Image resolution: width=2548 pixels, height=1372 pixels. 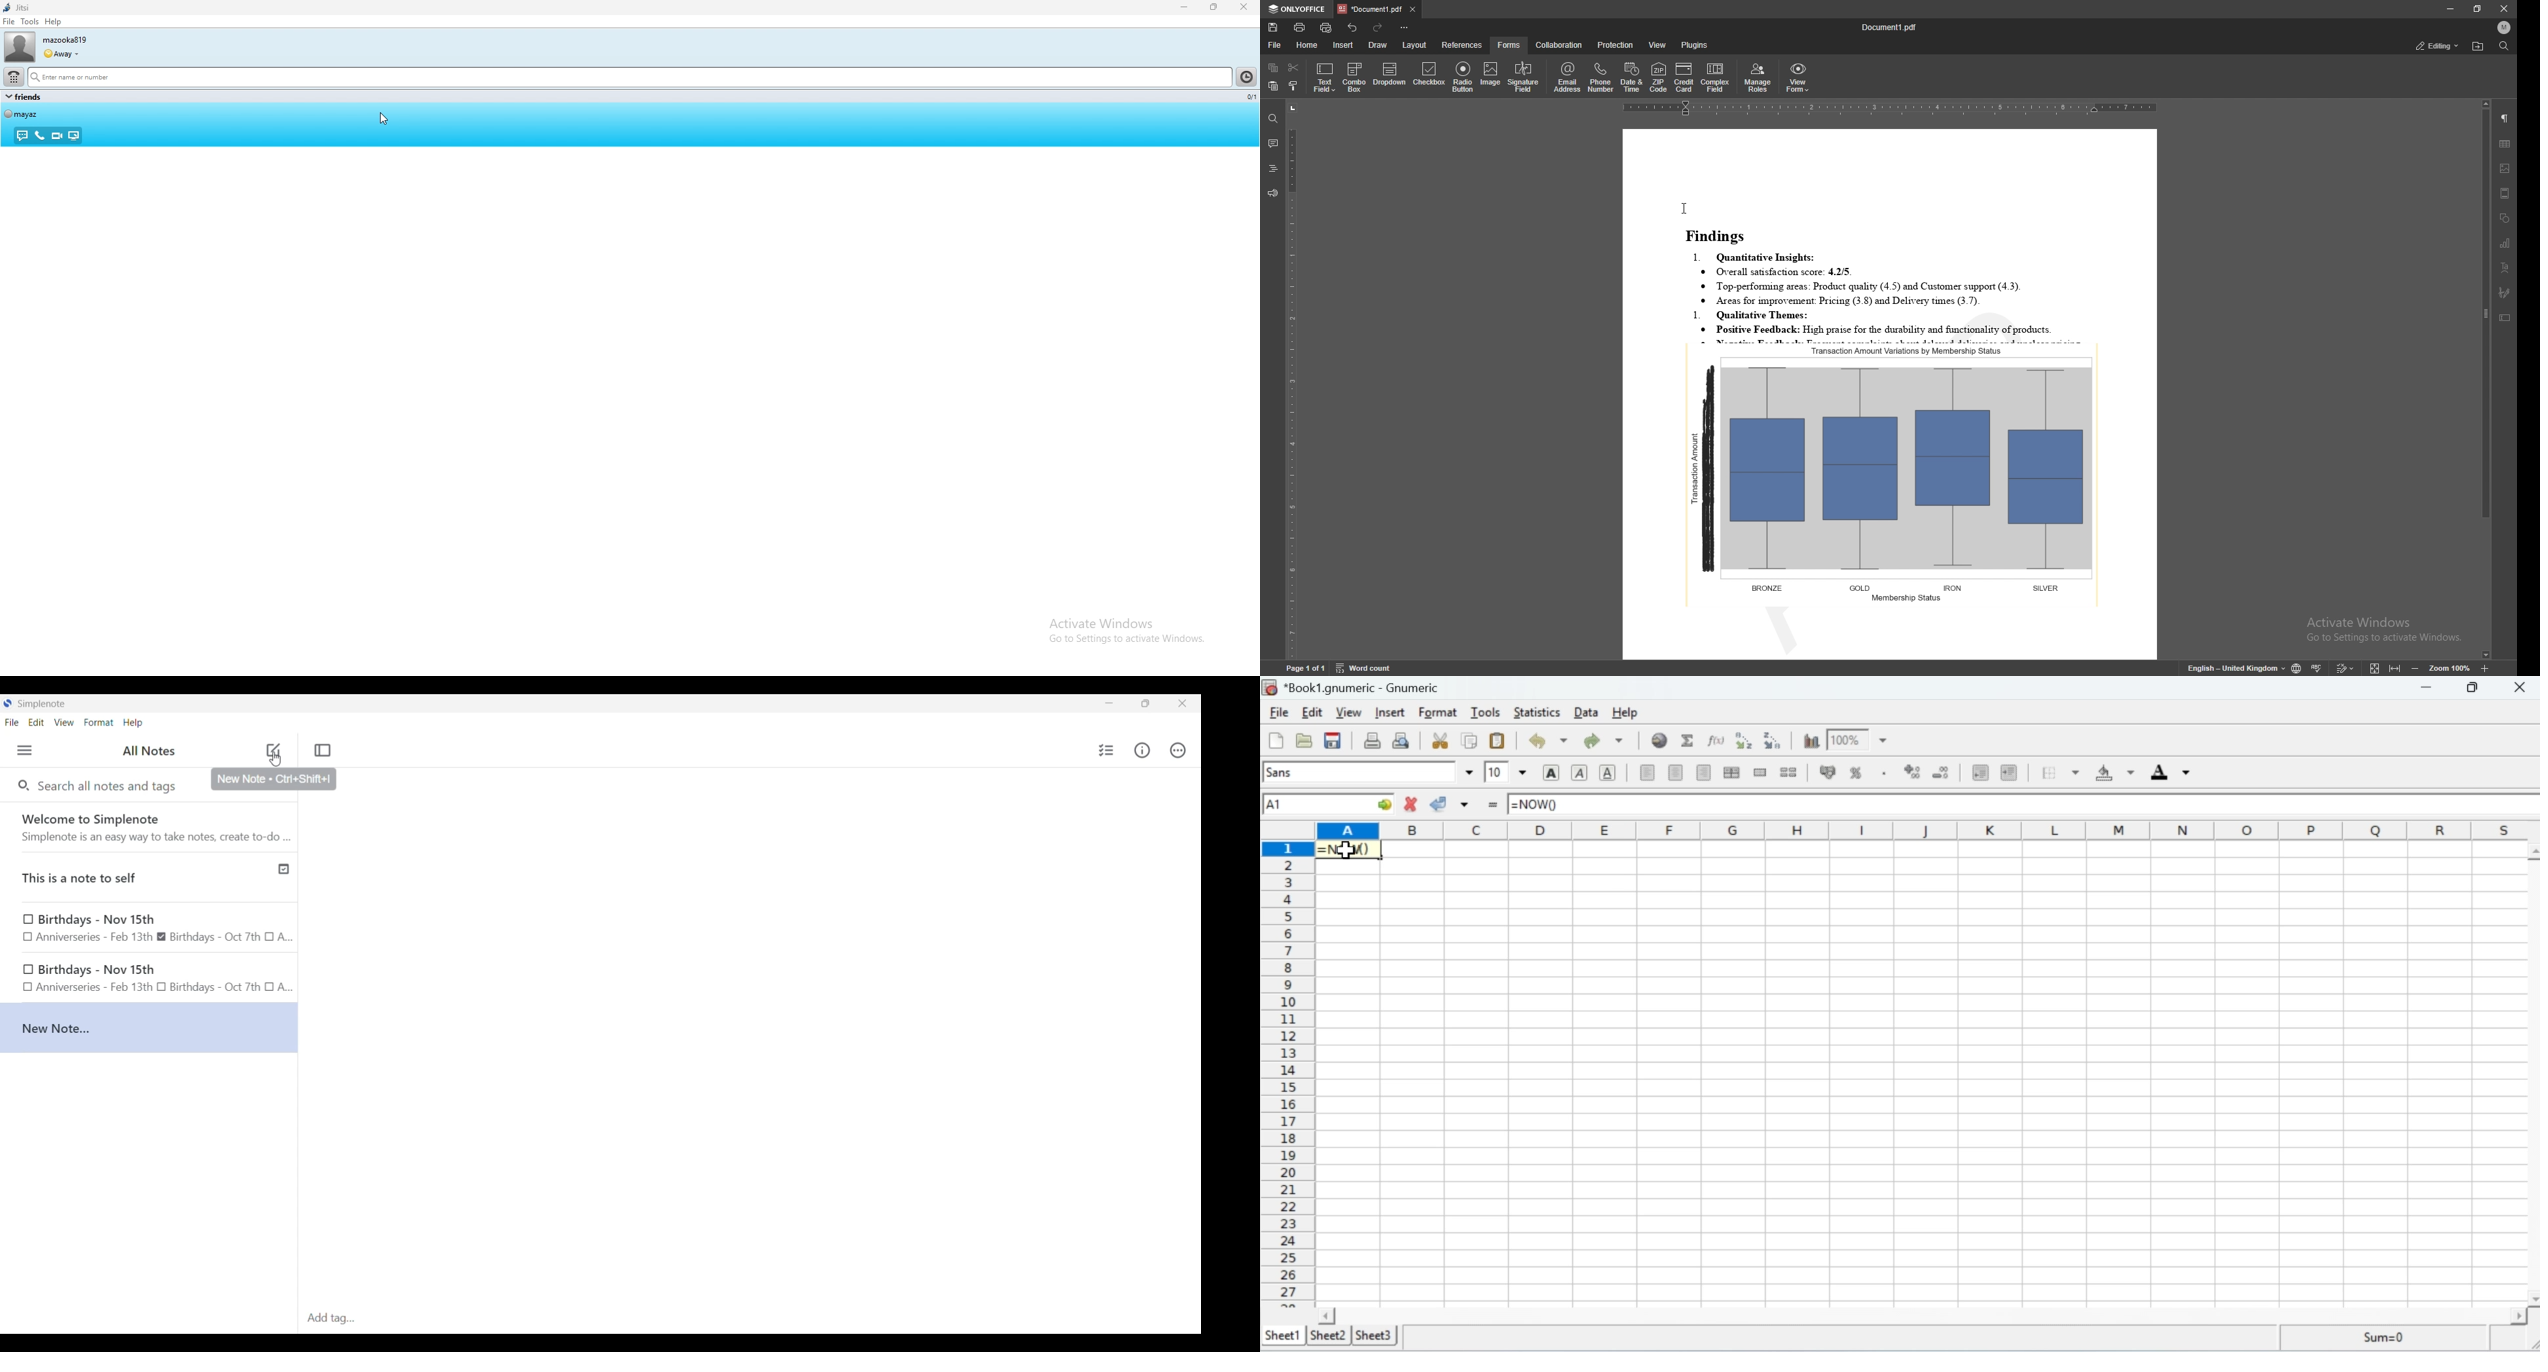 What do you see at coordinates (2010, 772) in the screenshot?
I see `Increase the indent, and align the contents to the left` at bounding box center [2010, 772].